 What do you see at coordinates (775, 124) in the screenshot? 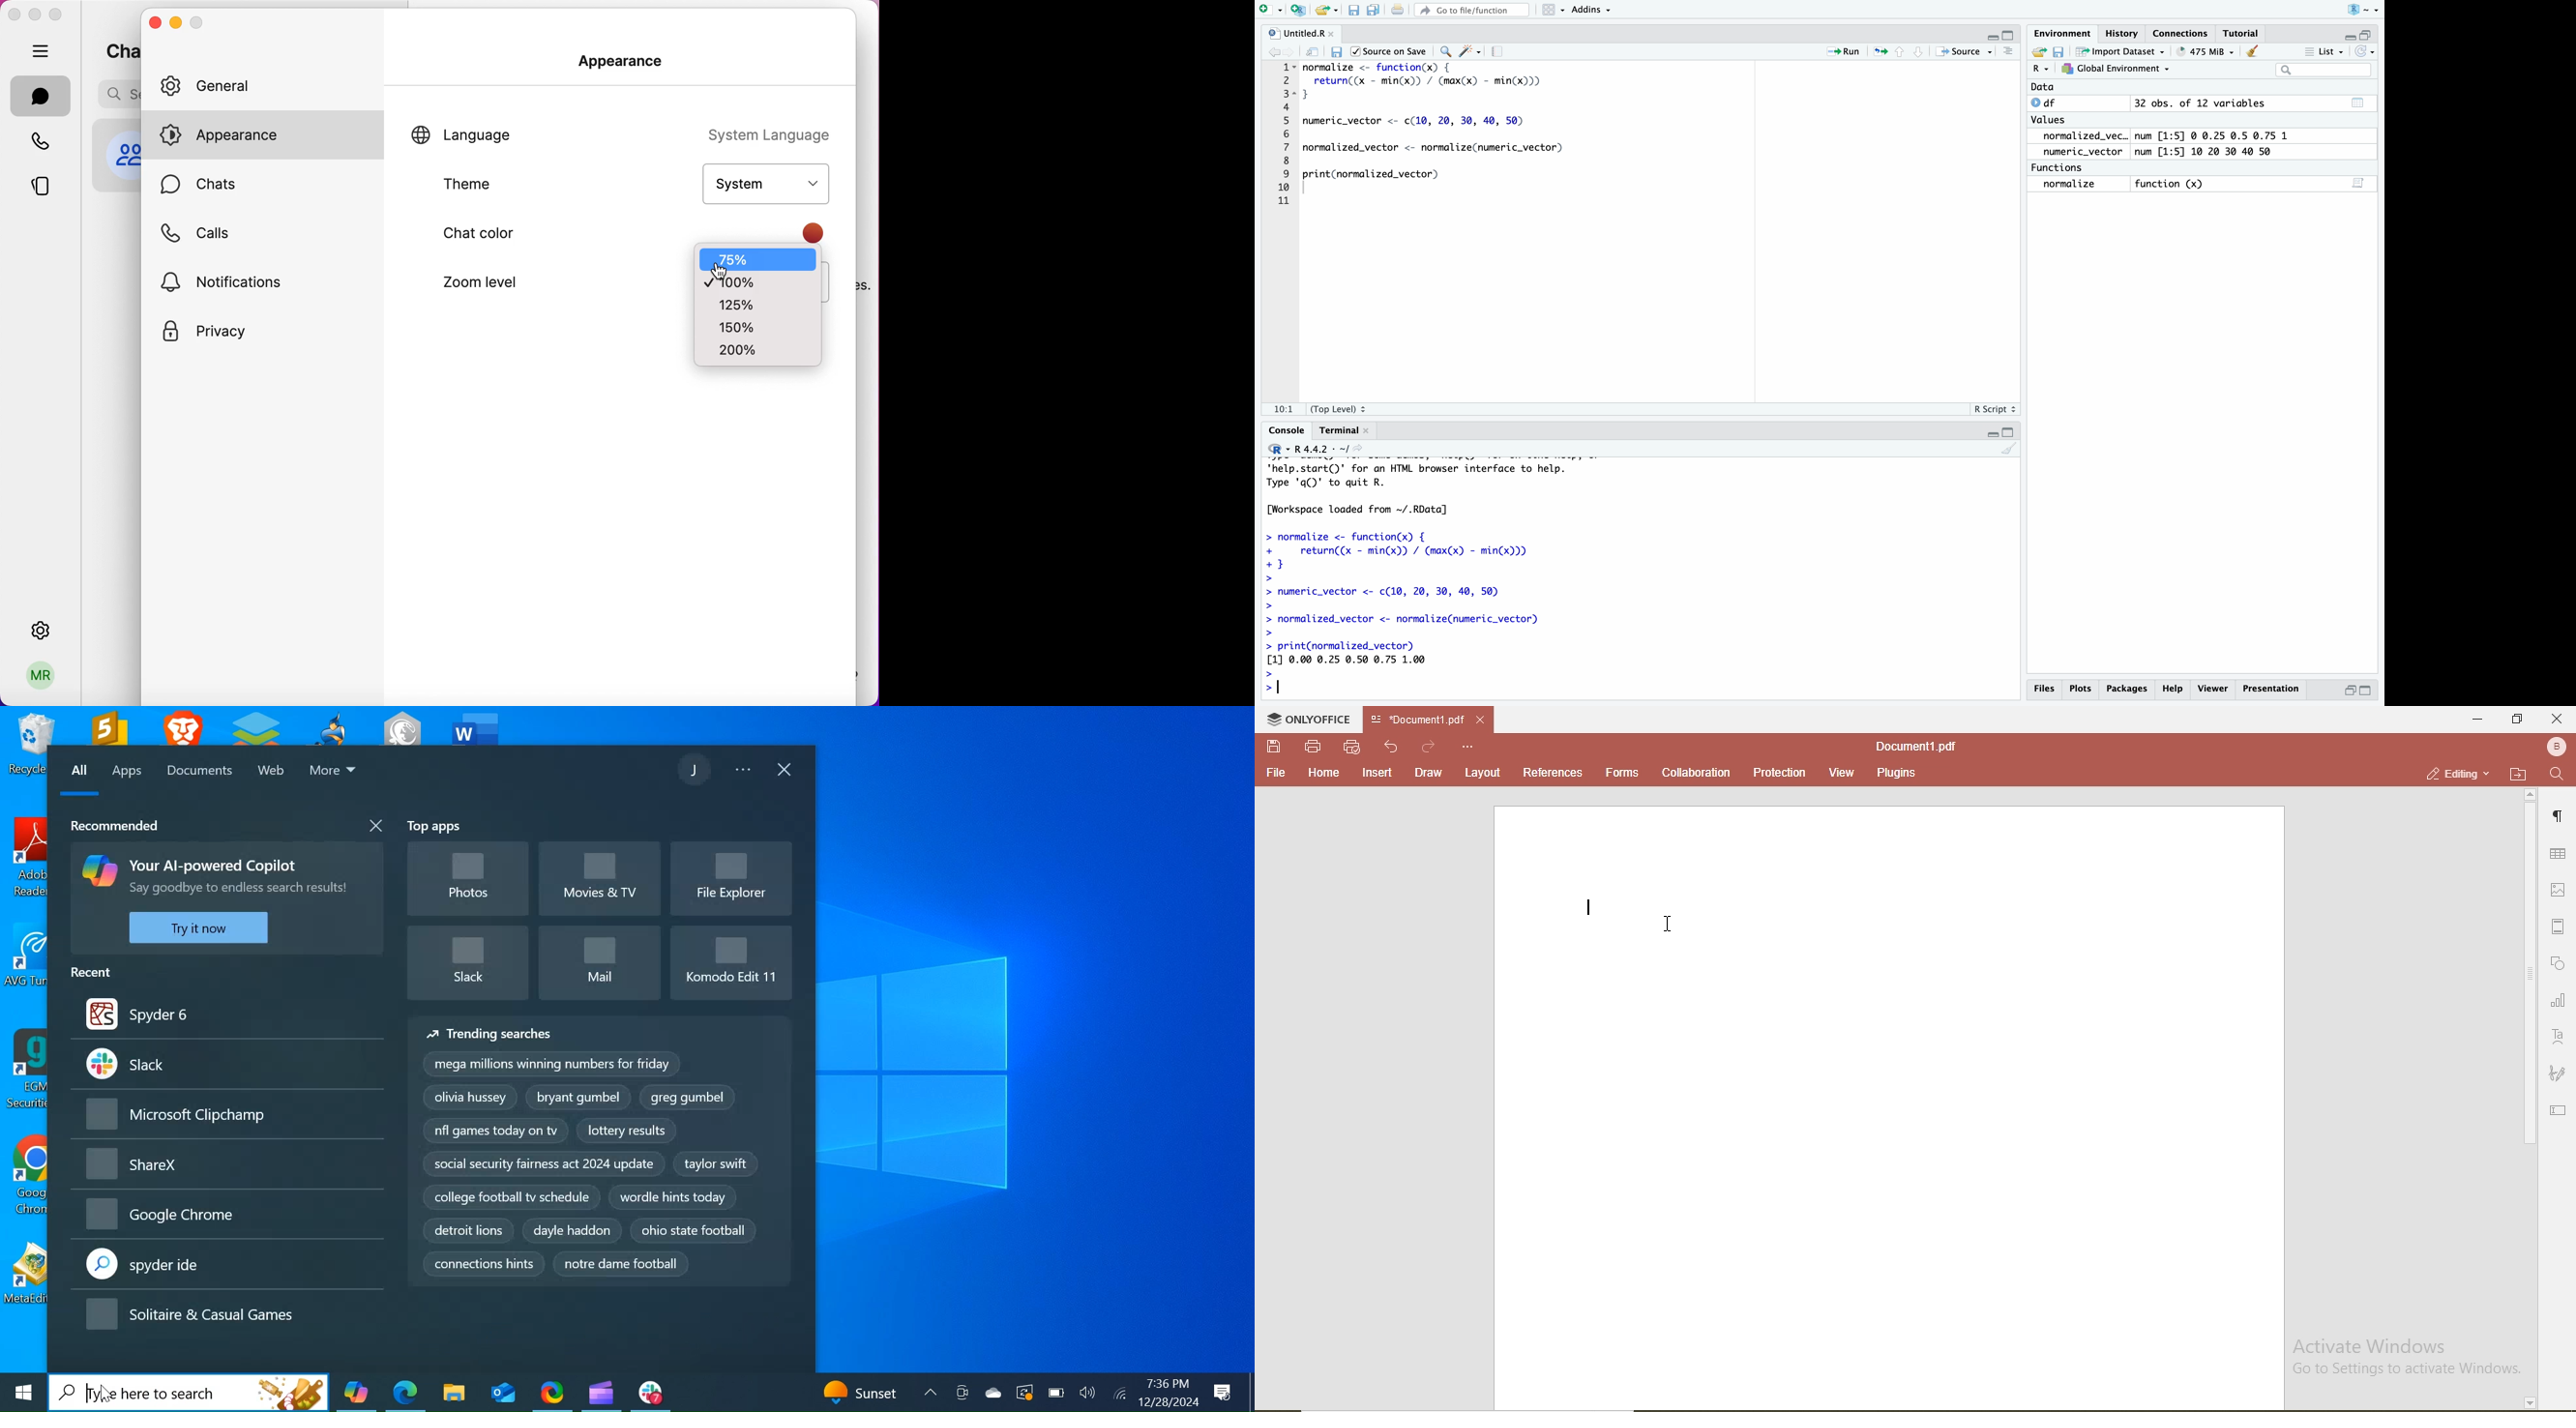
I see `system language` at bounding box center [775, 124].